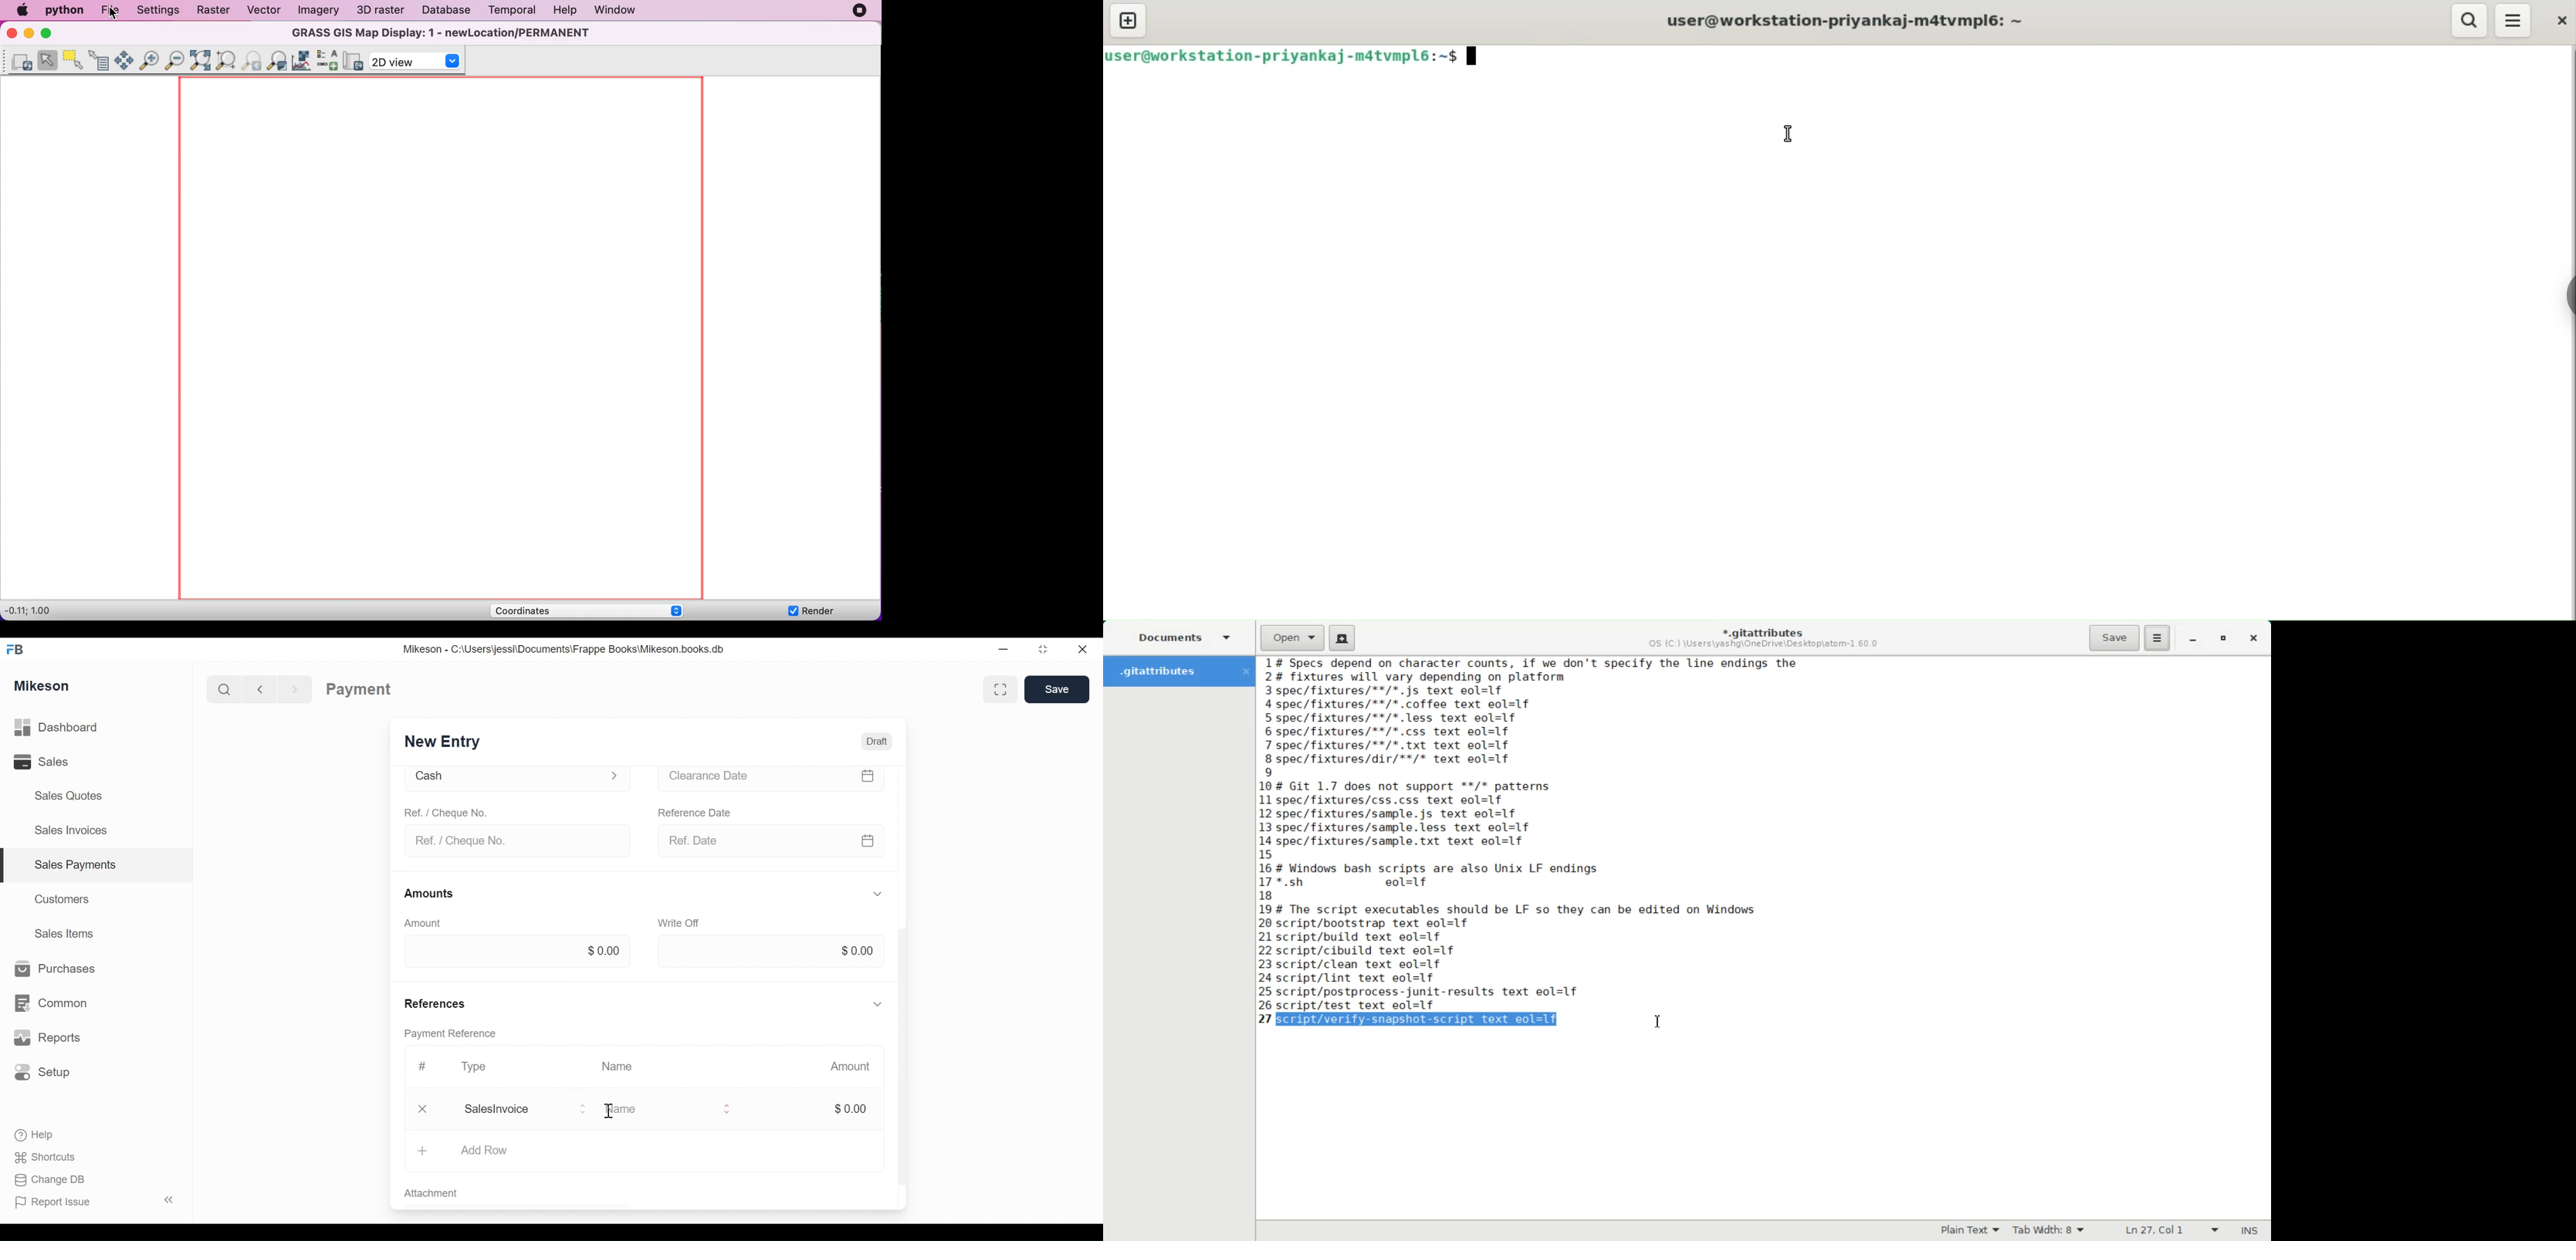  I want to click on FB, so click(18, 648).